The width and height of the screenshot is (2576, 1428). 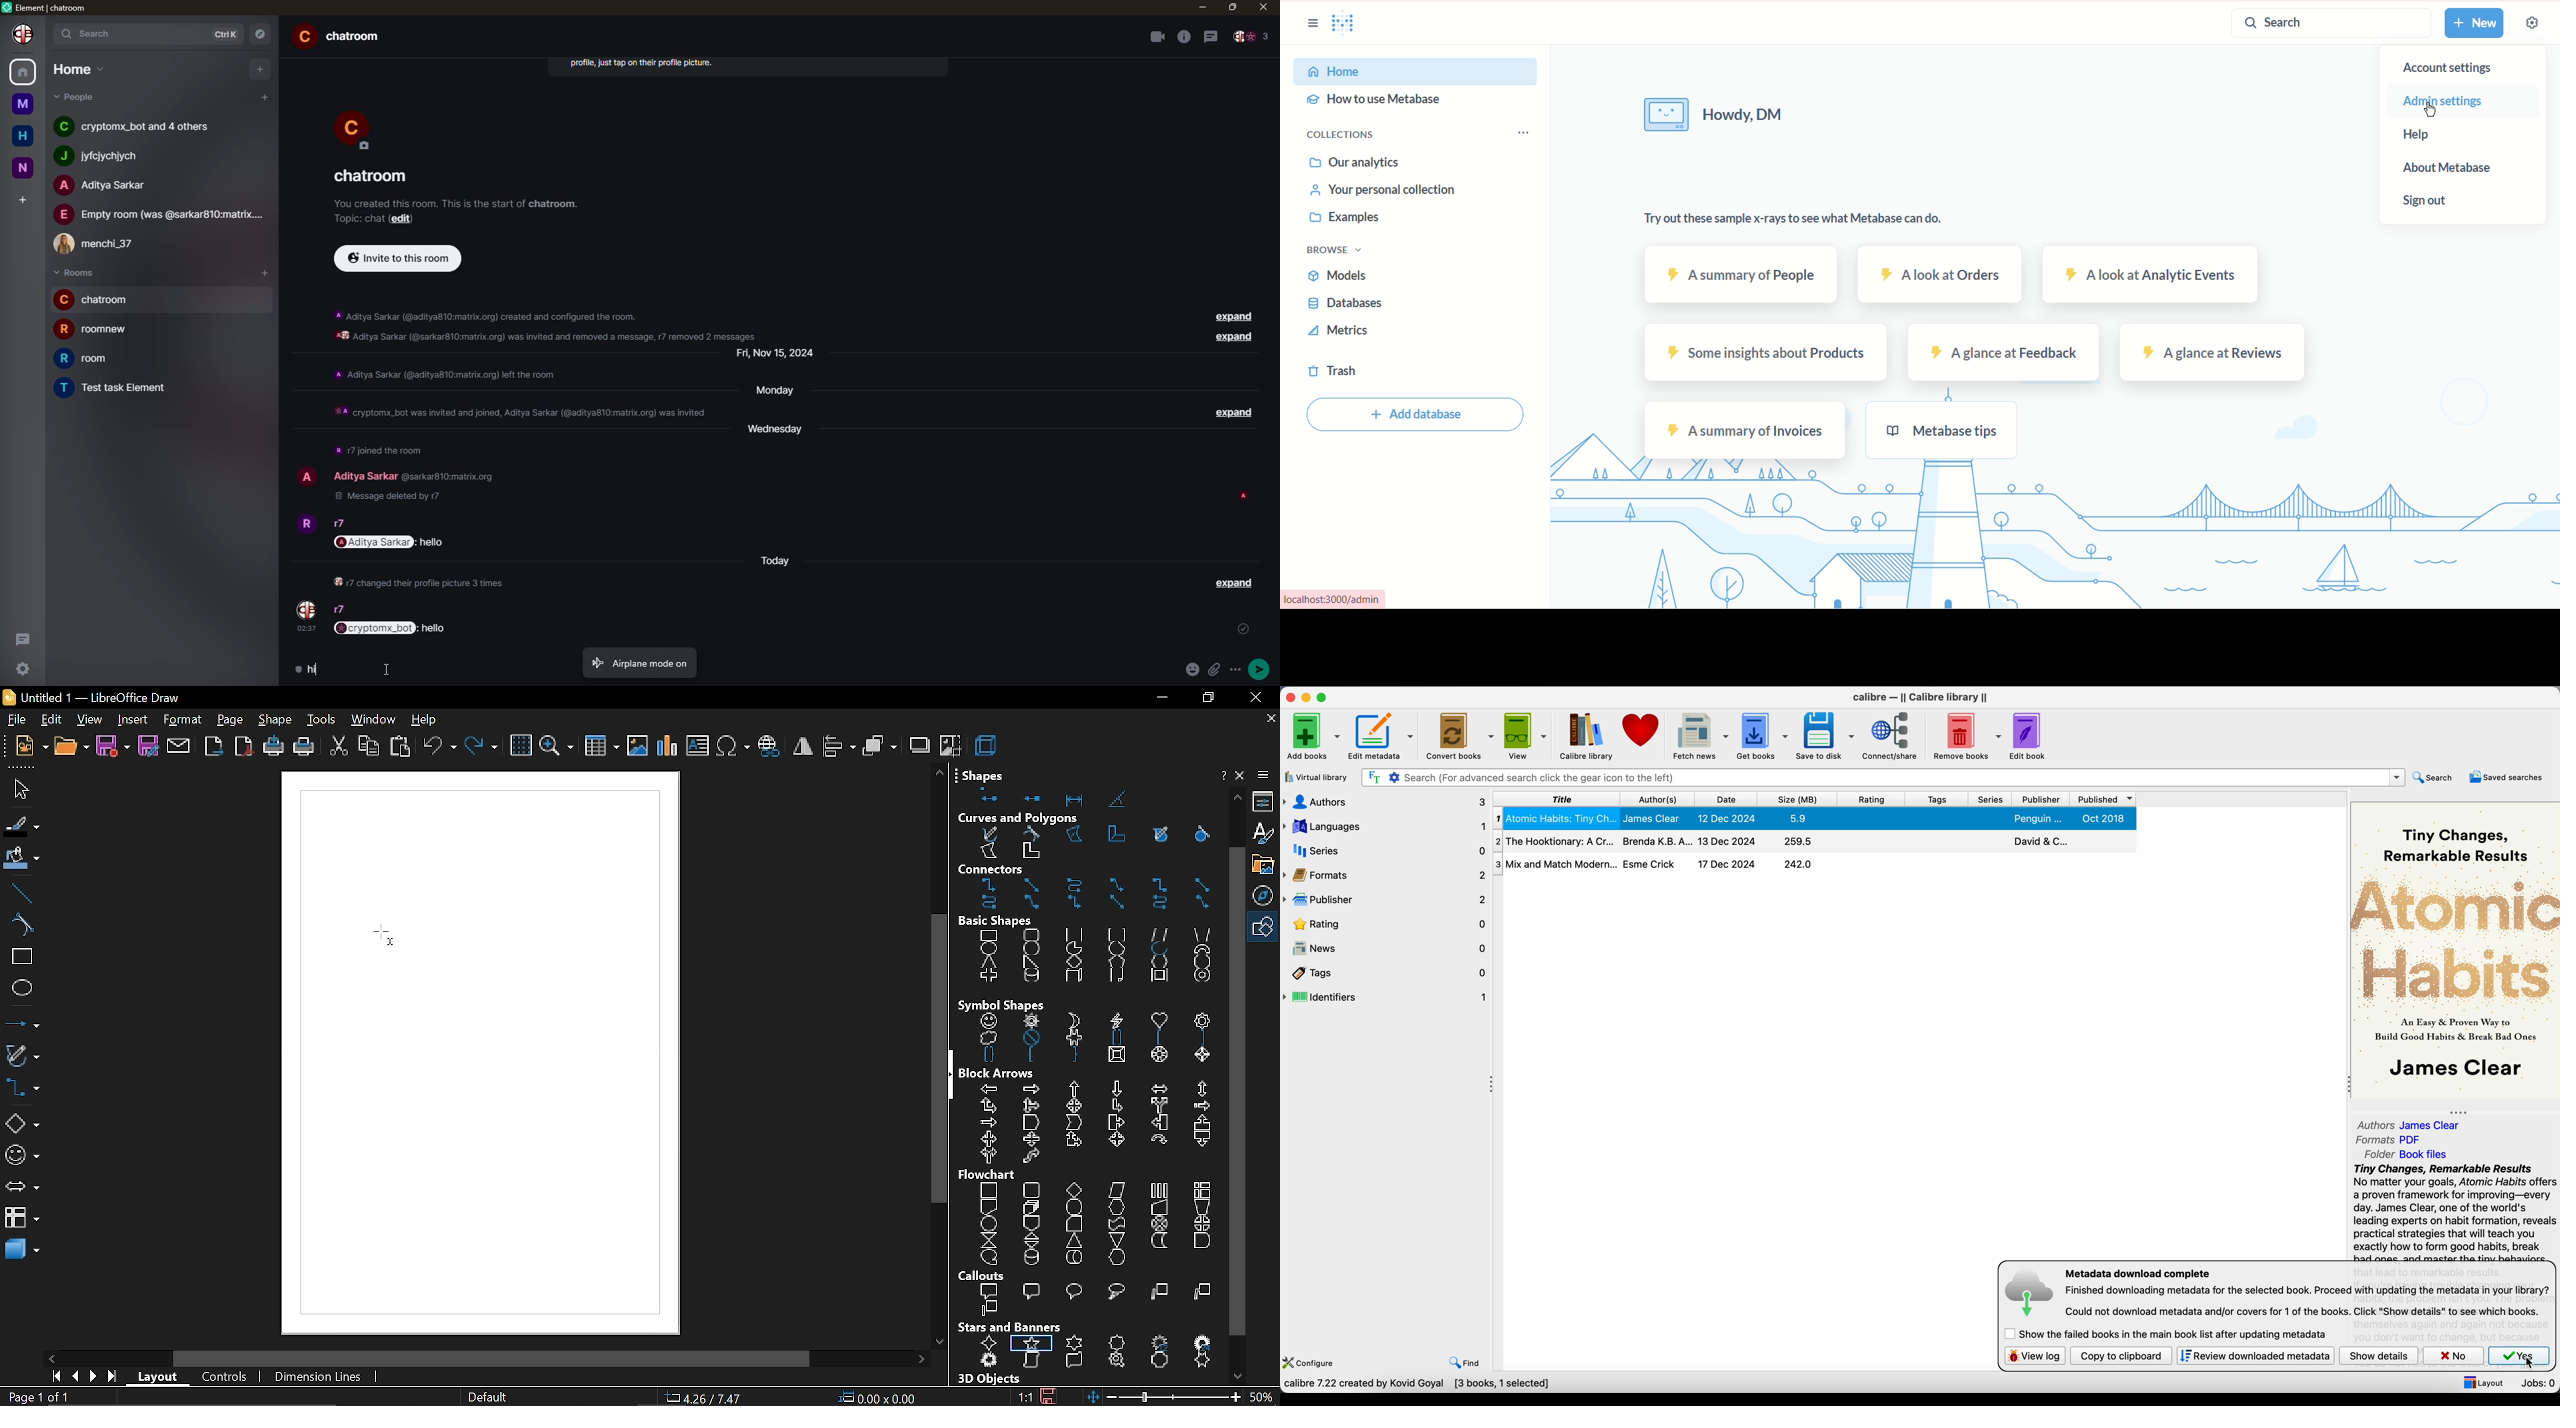 What do you see at coordinates (24, 788) in the screenshot?
I see `file` at bounding box center [24, 788].